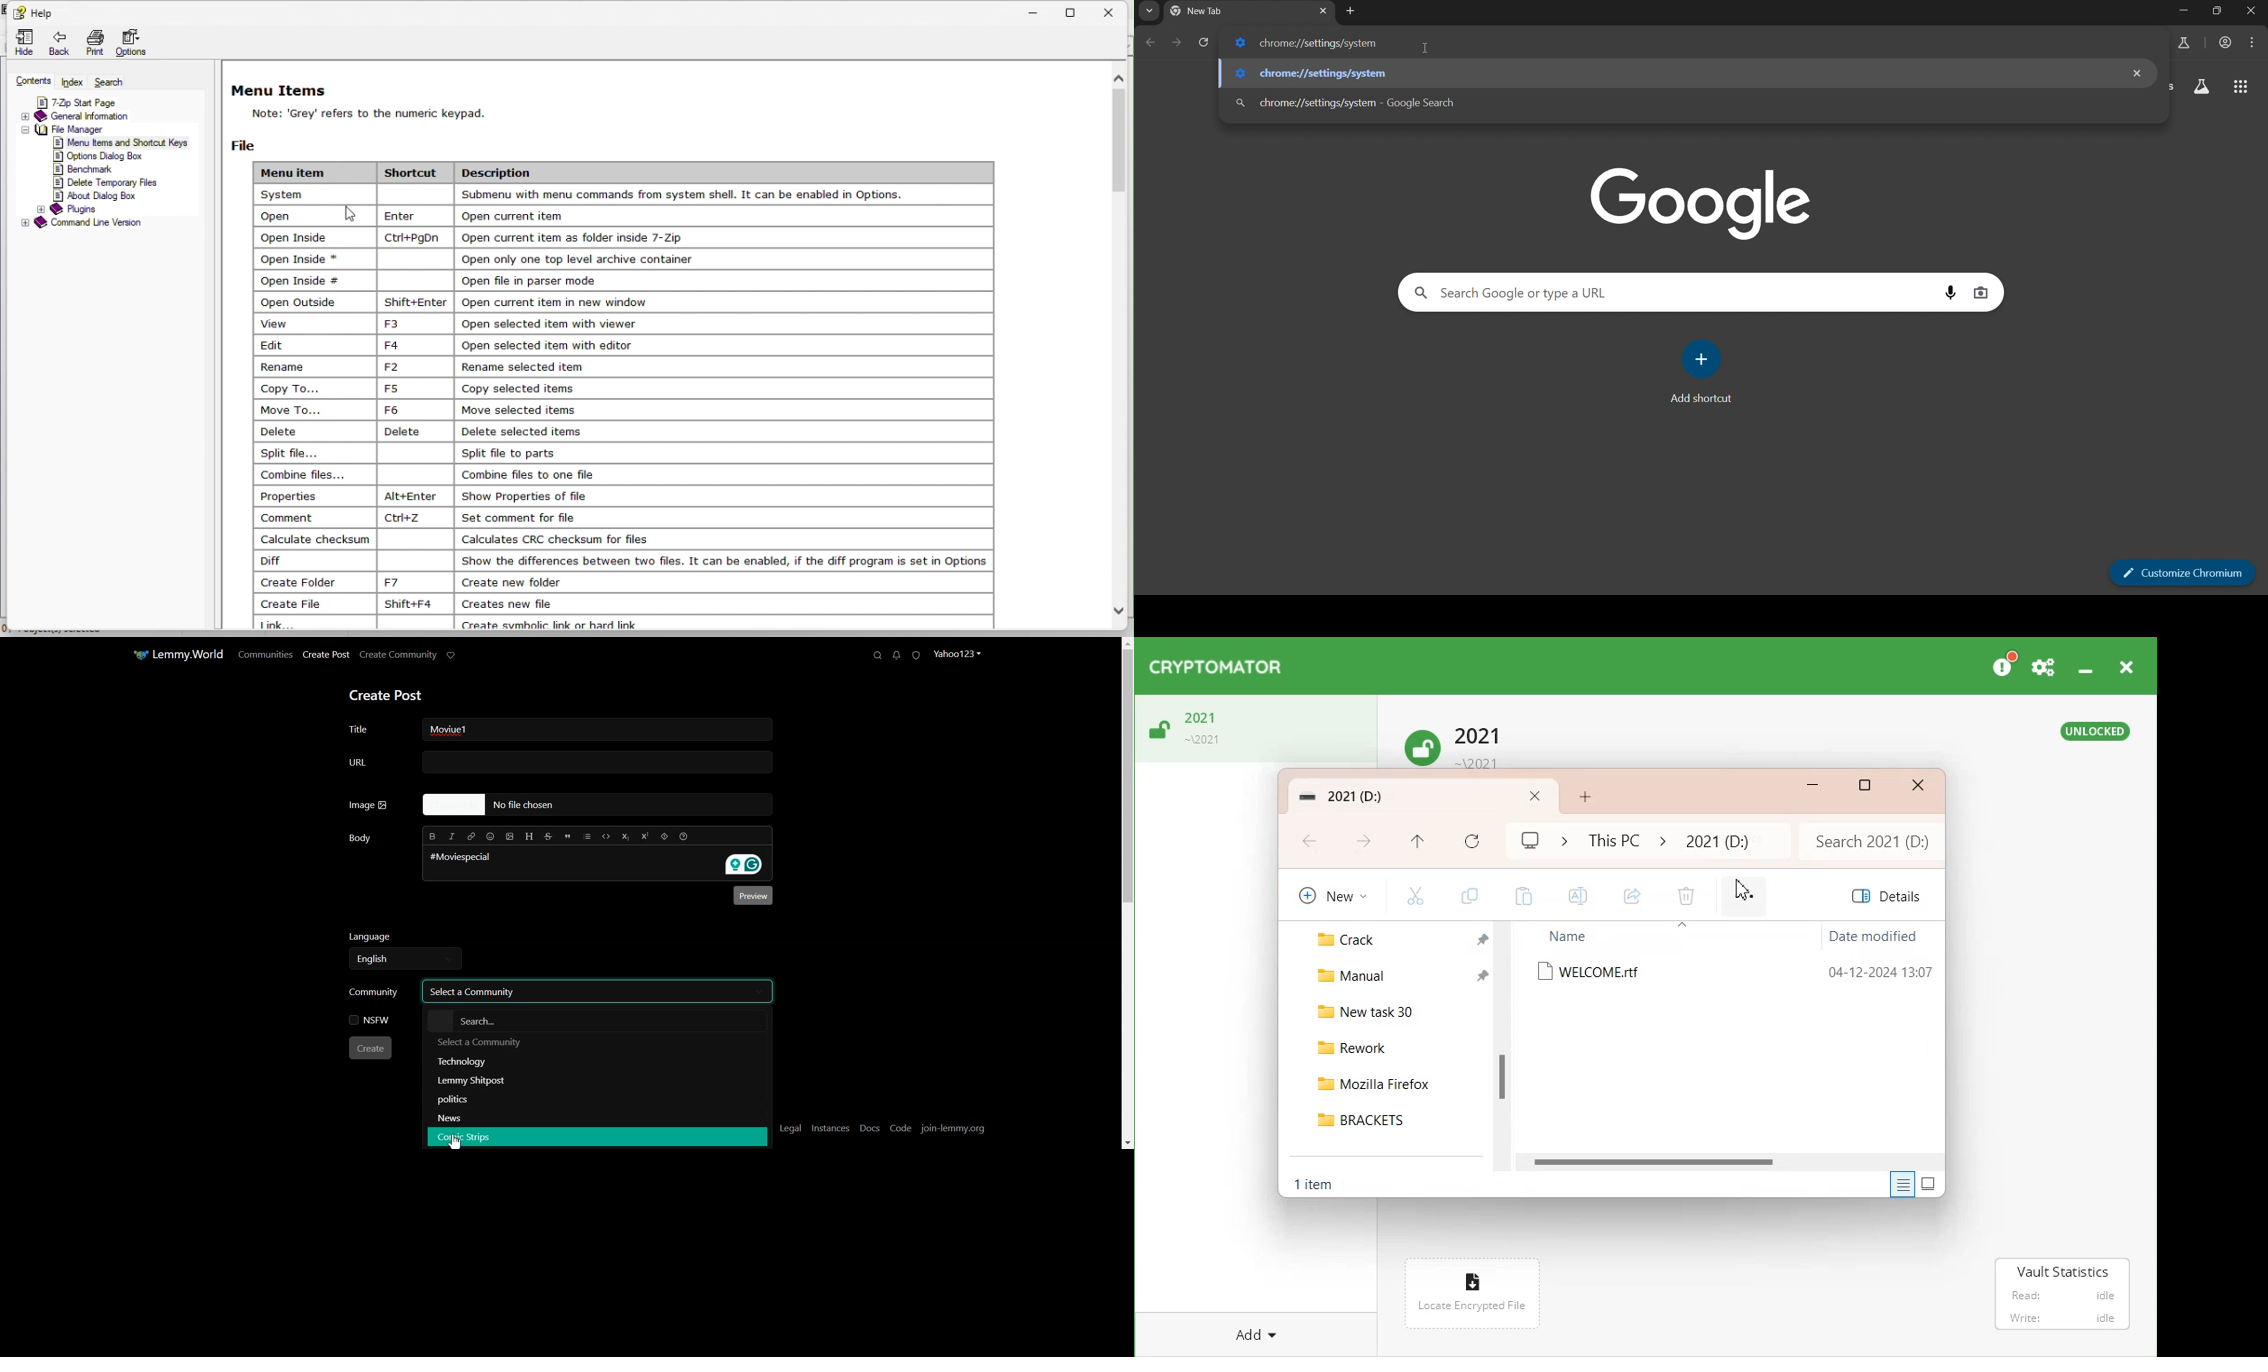 Image resolution: width=2268 pixels, height=1372 pixels. I want to click on go forward one page, so click(1177, 43).